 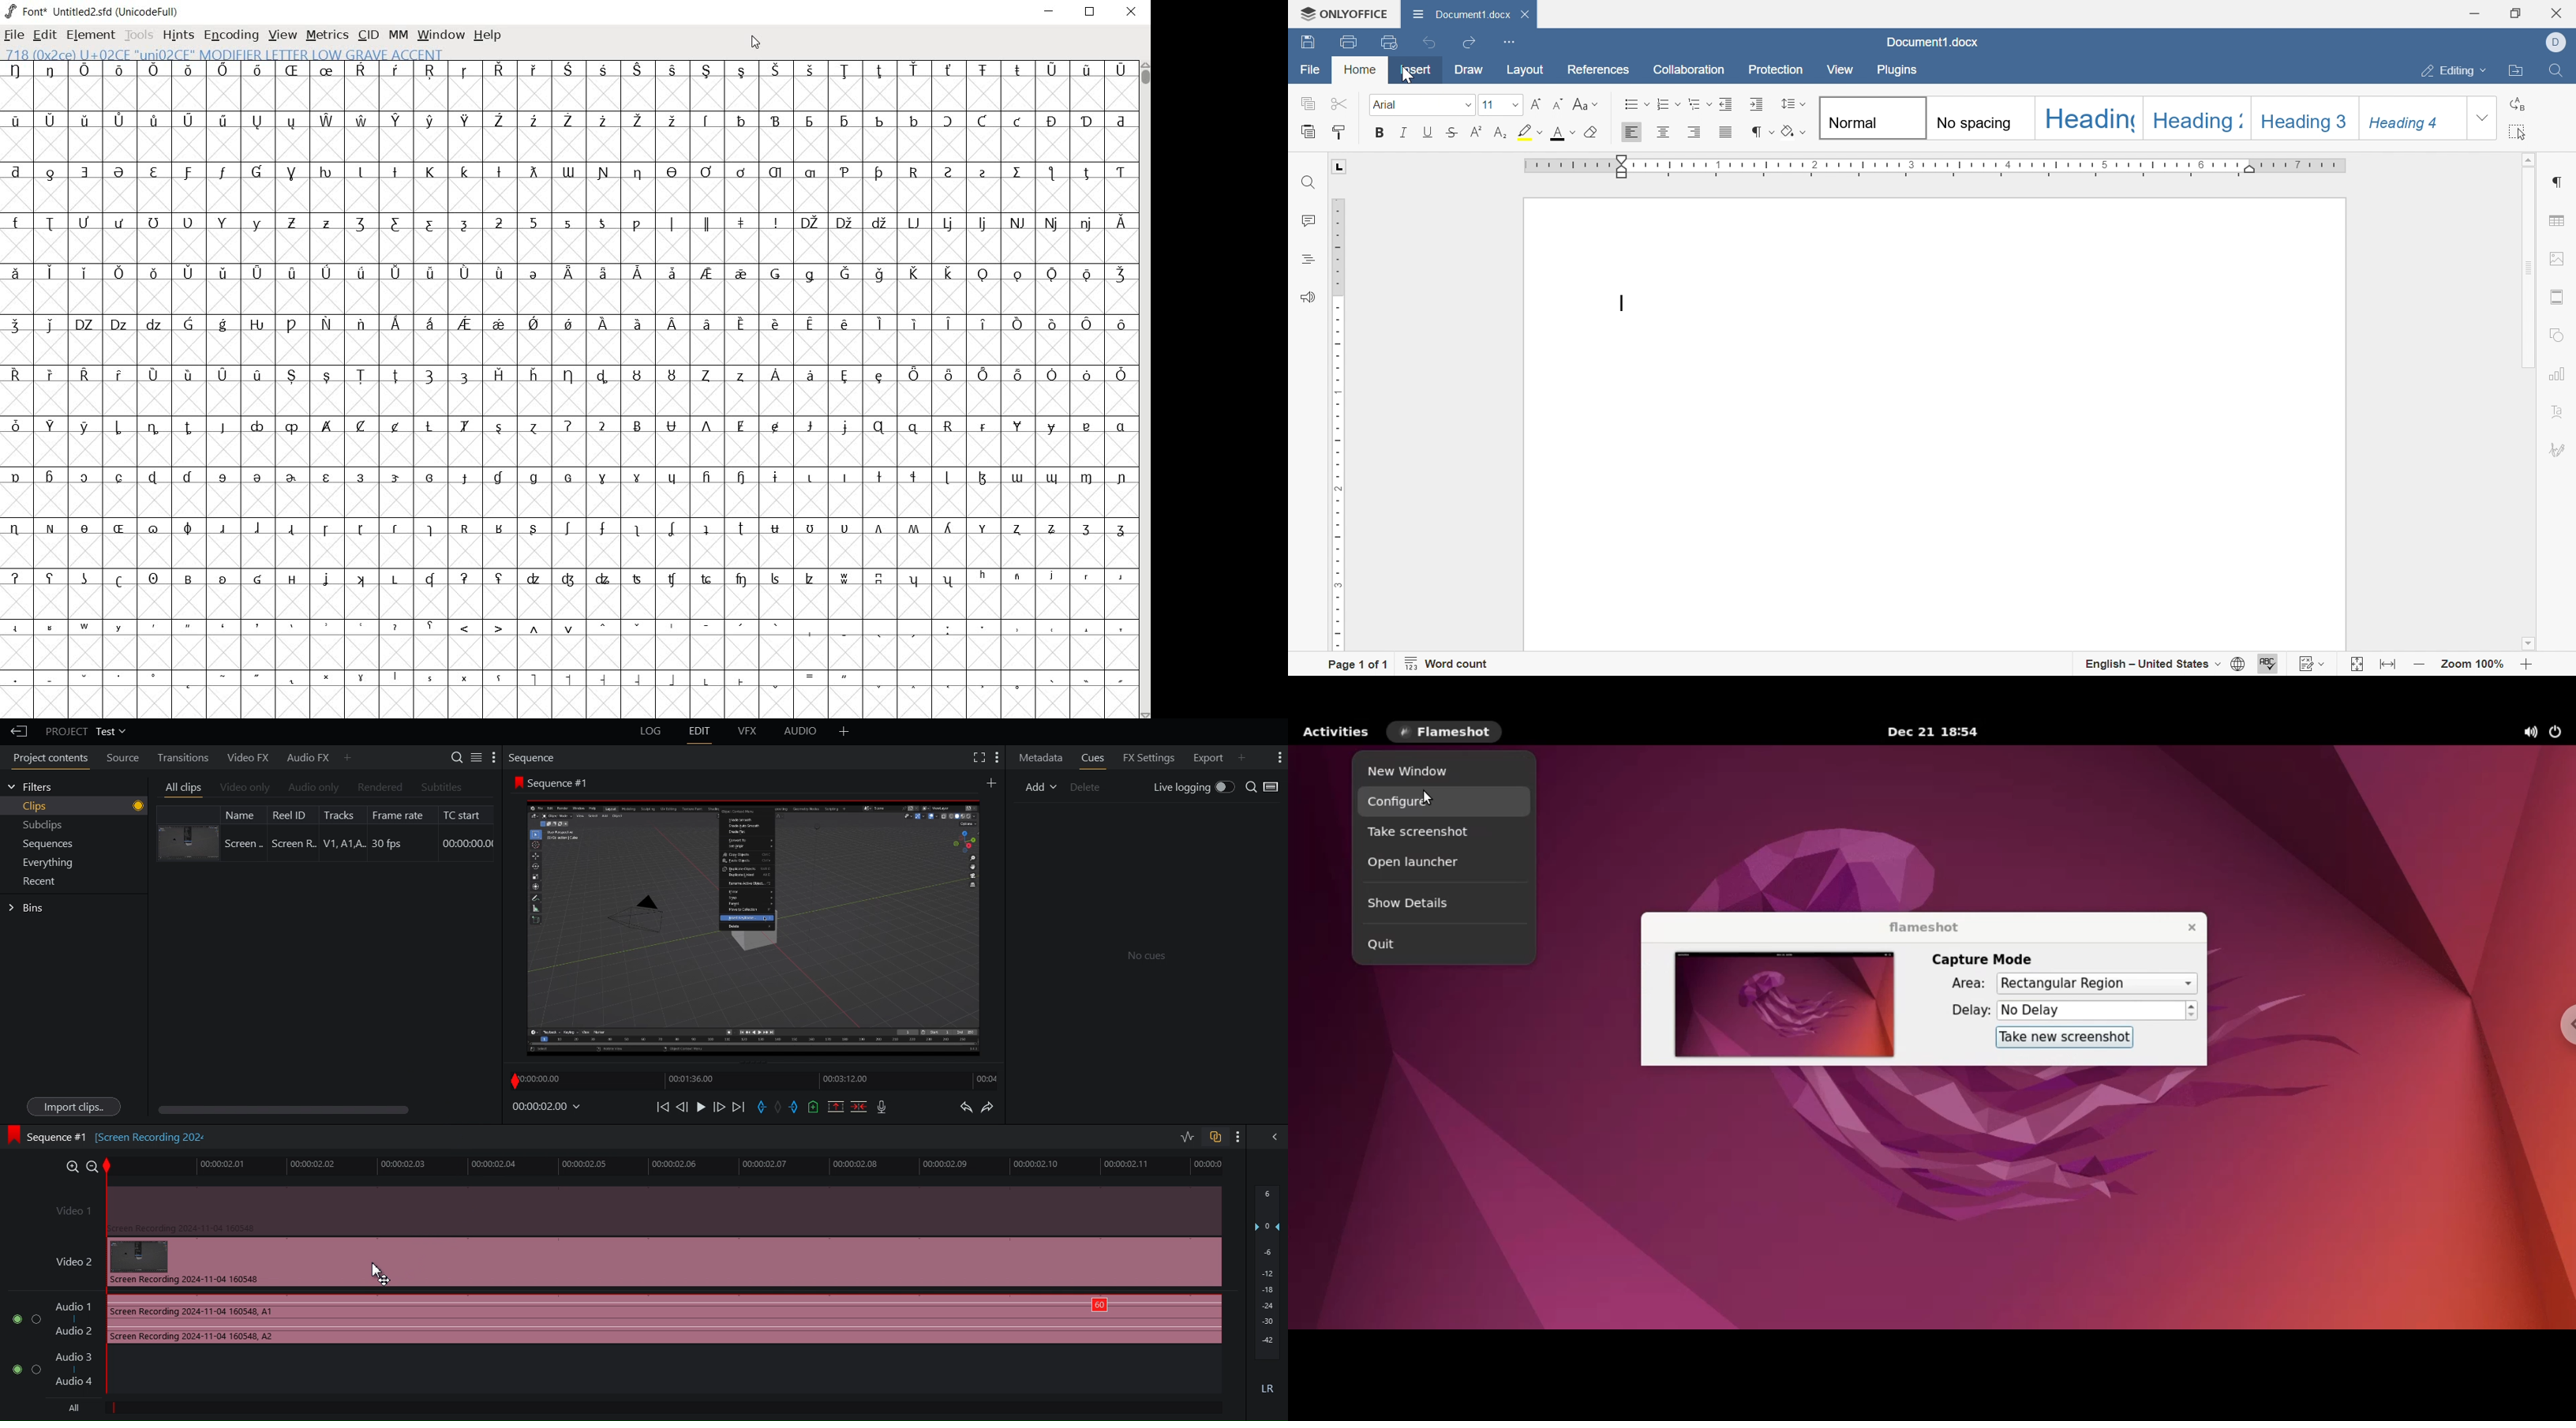 What do you see at coordinates (1756, 104) in the screenshot?
I see `Increase indect` at bounding box center [1756, 104].